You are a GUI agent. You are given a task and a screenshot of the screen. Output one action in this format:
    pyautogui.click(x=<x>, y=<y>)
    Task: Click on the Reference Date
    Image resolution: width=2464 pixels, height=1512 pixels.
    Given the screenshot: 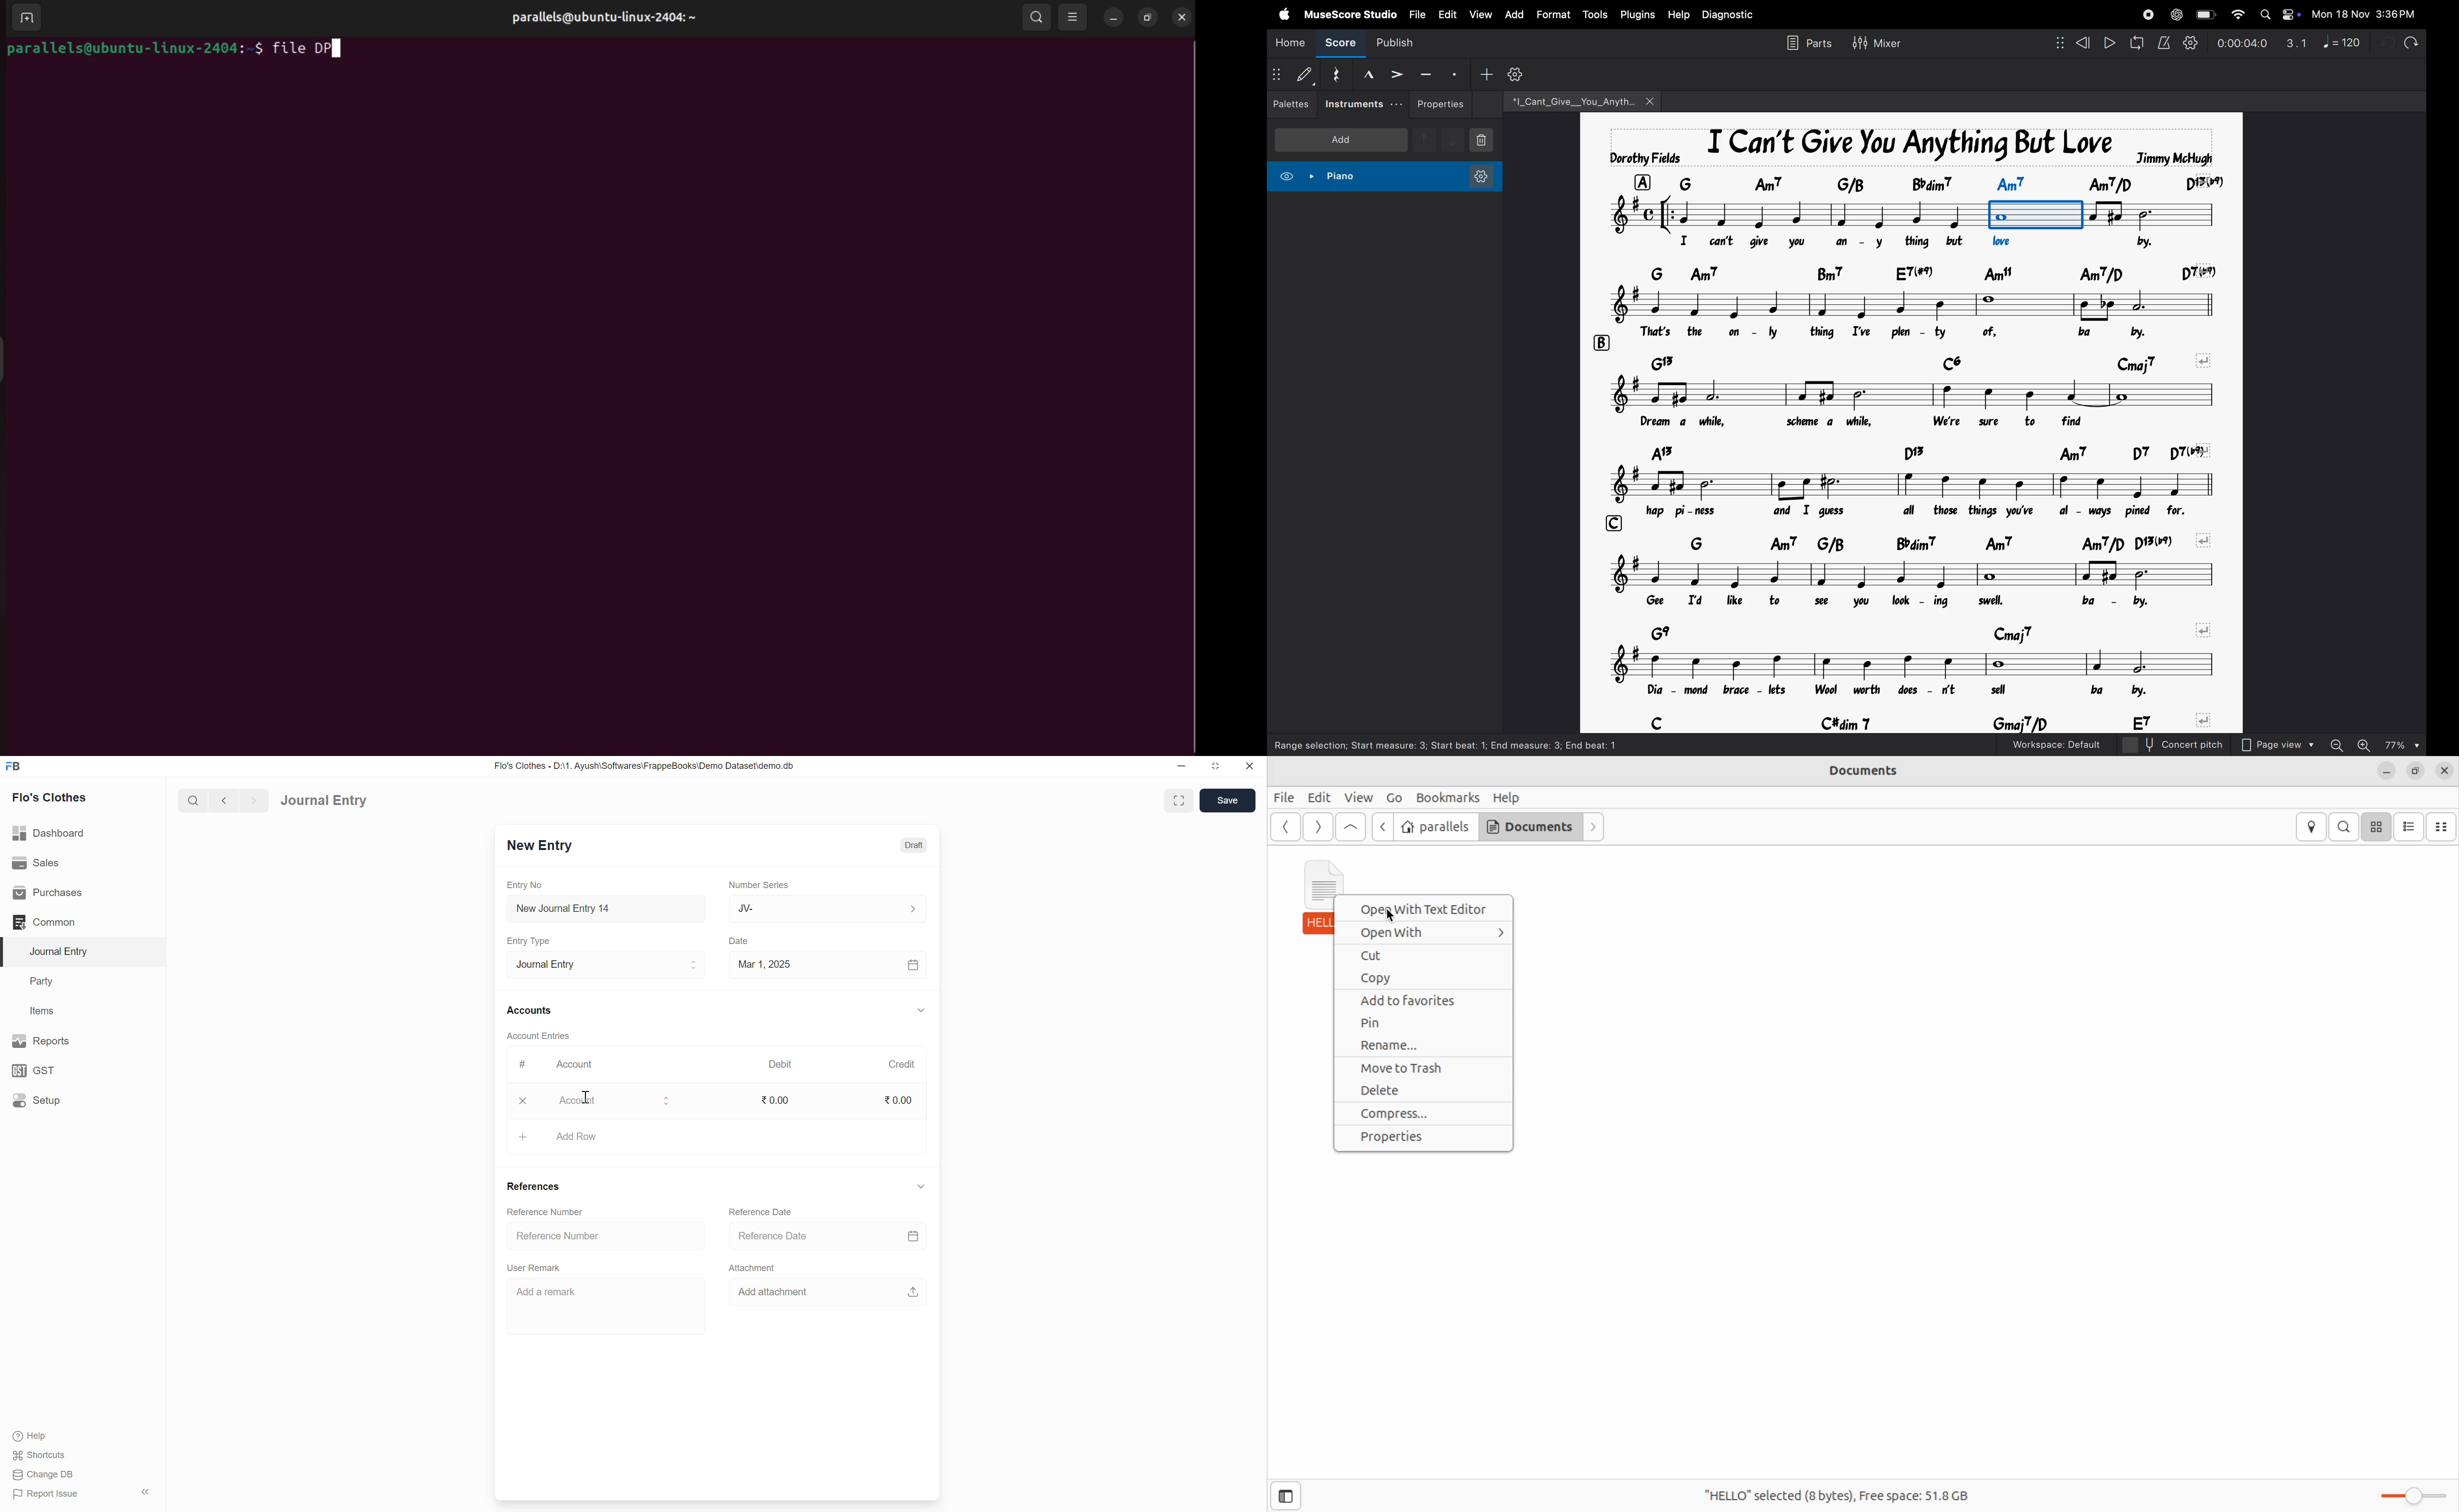 What is the action you would take?
    pyautogui.click(x=775, y=1235)
    